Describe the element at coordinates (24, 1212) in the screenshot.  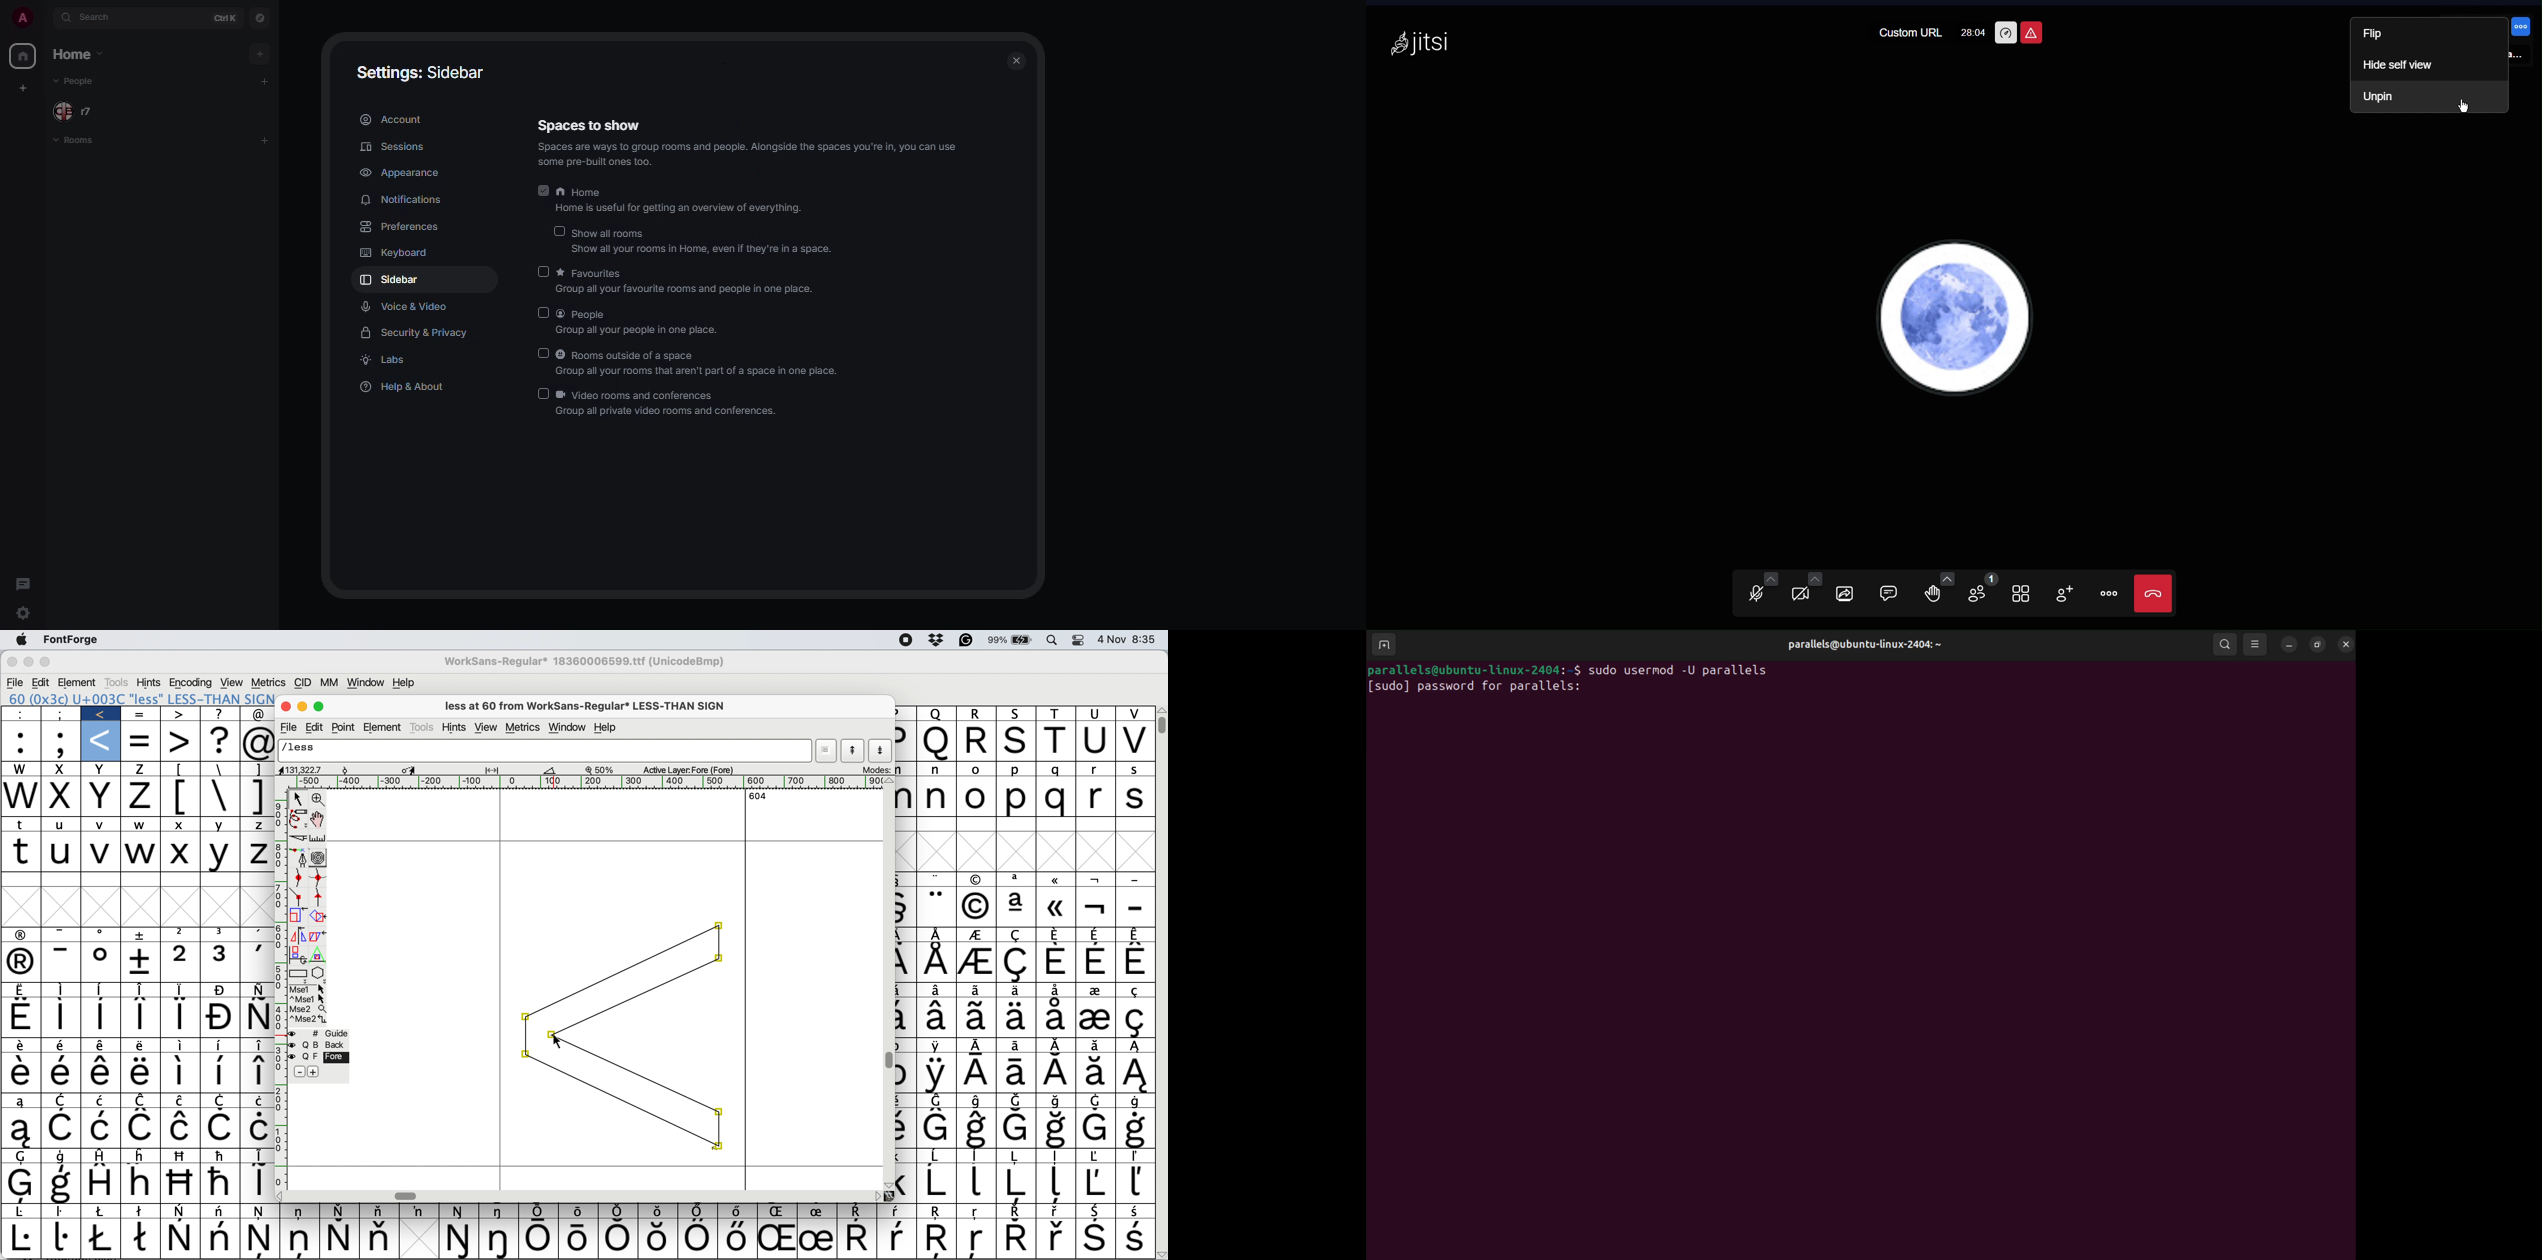
I see `Symbol` at that location.